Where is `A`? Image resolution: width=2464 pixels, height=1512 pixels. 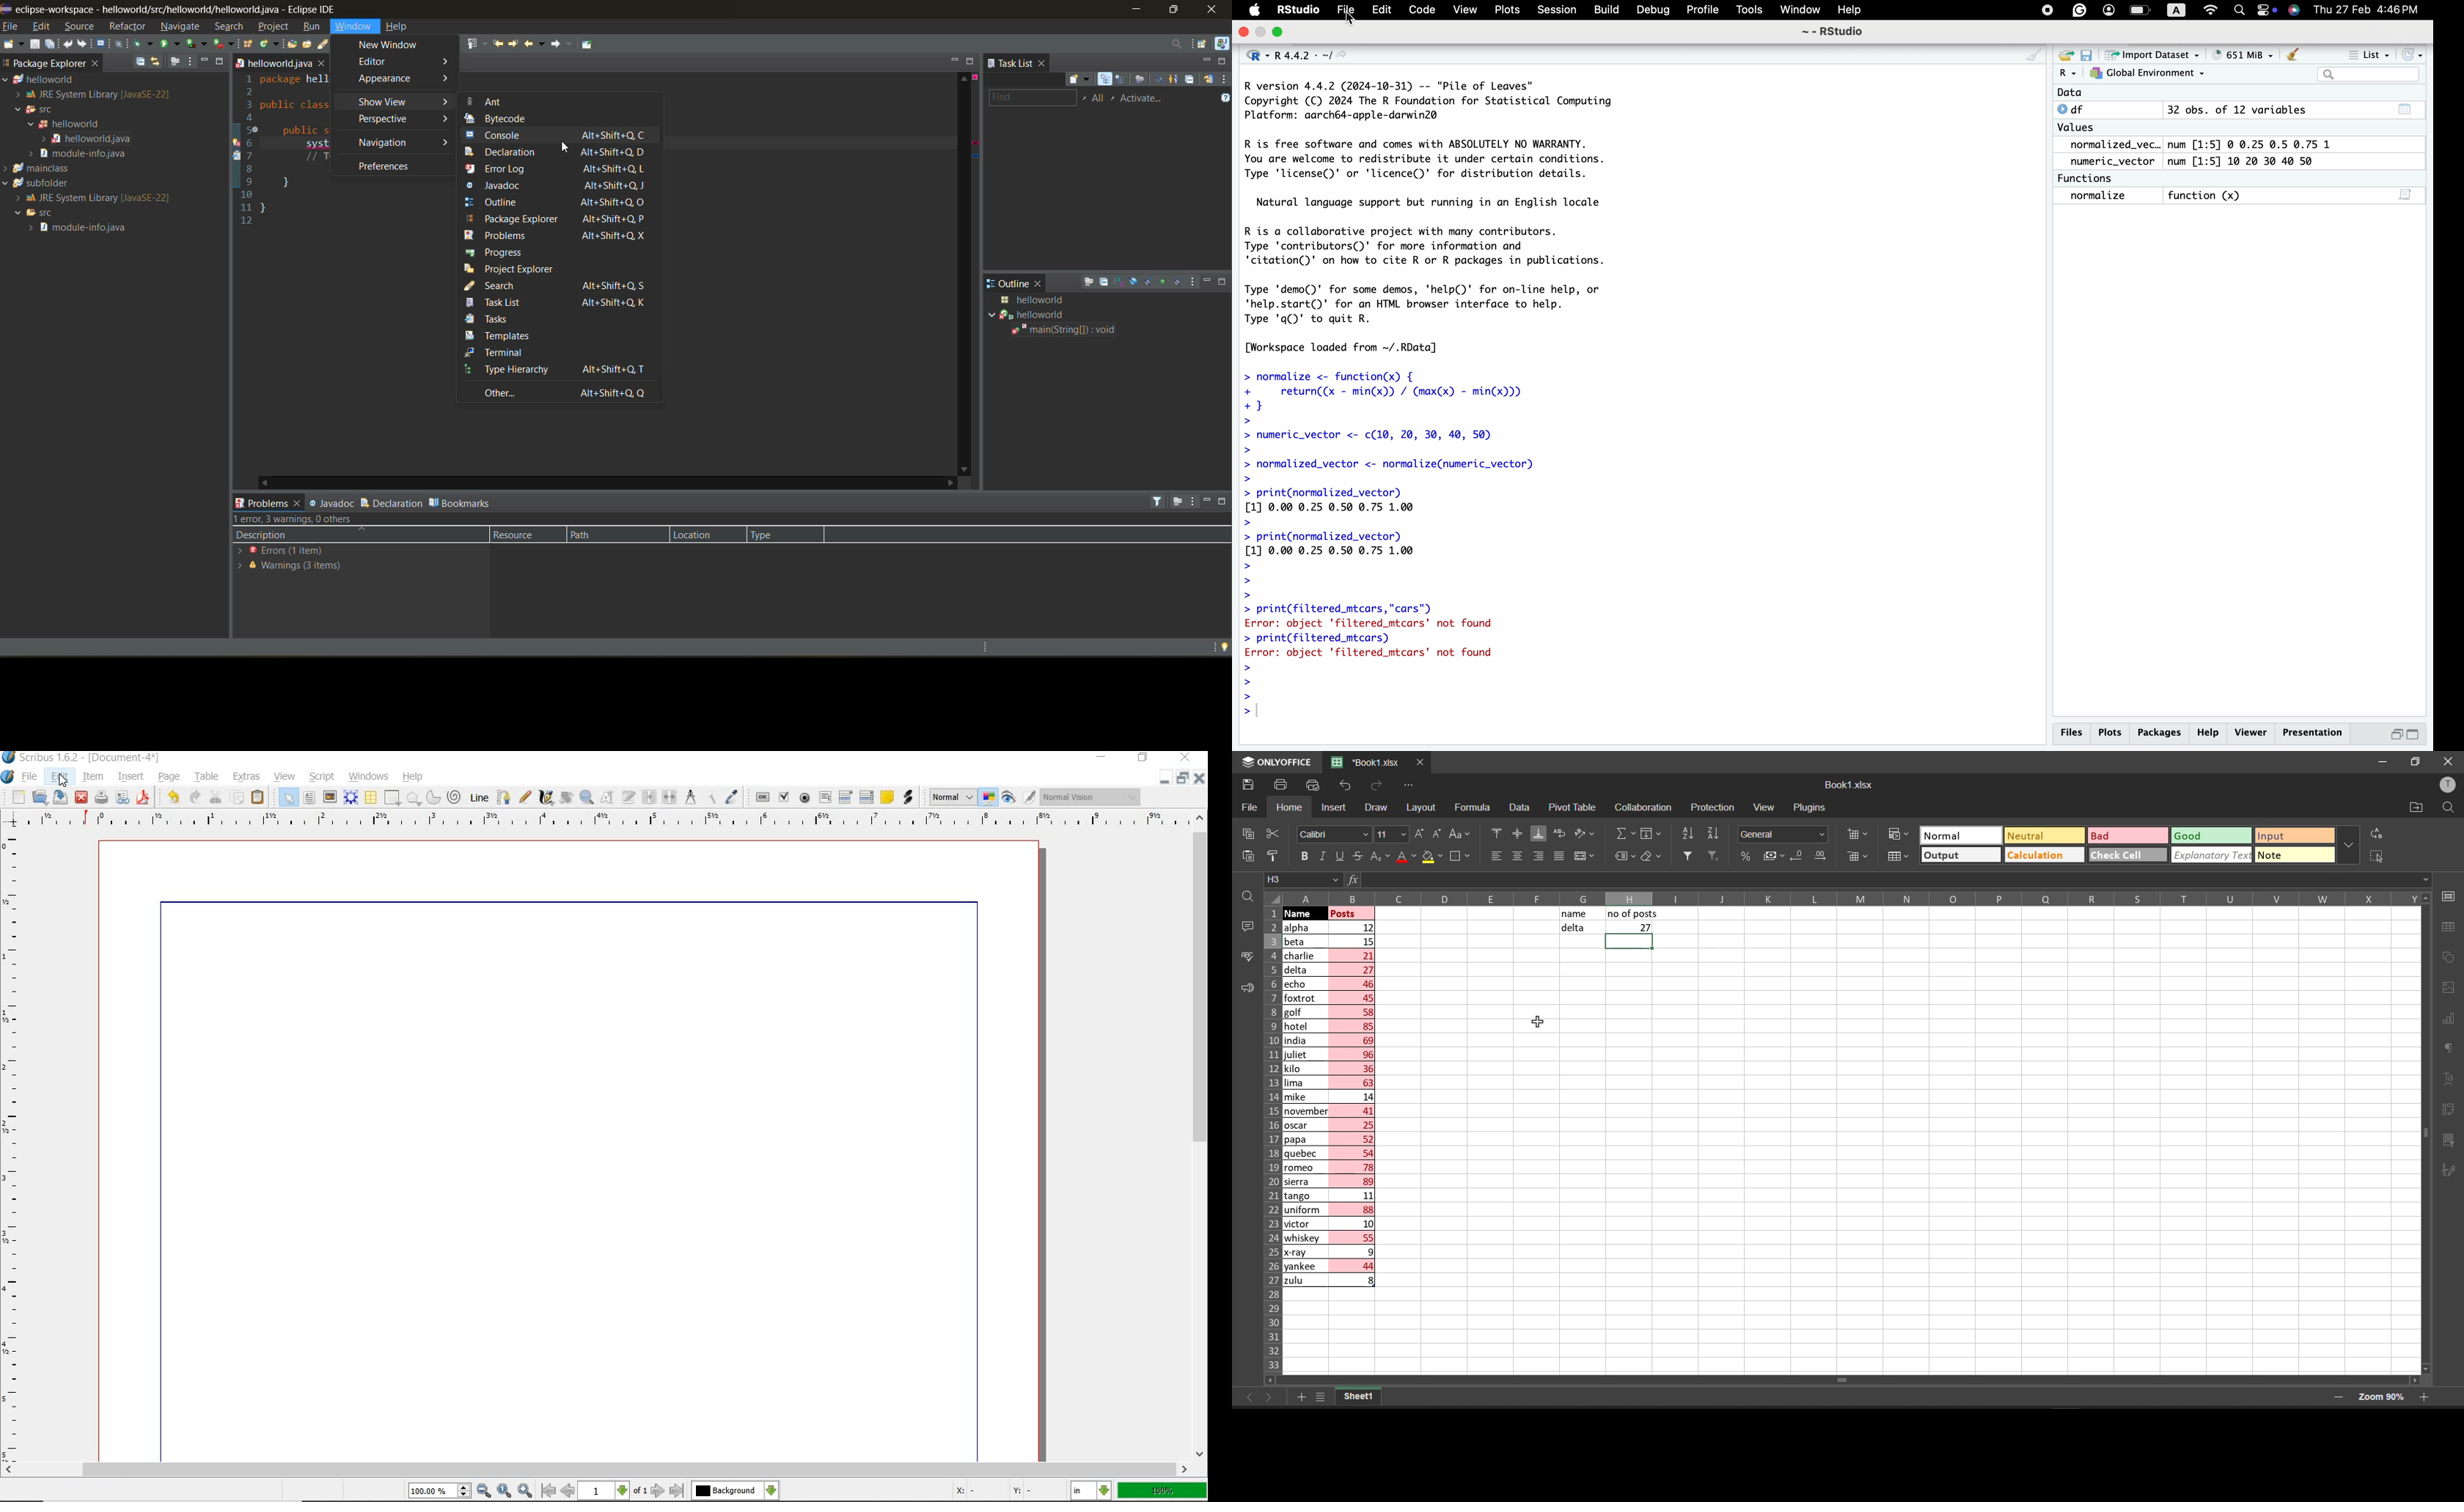
A is located at coordinates (2176, 9).